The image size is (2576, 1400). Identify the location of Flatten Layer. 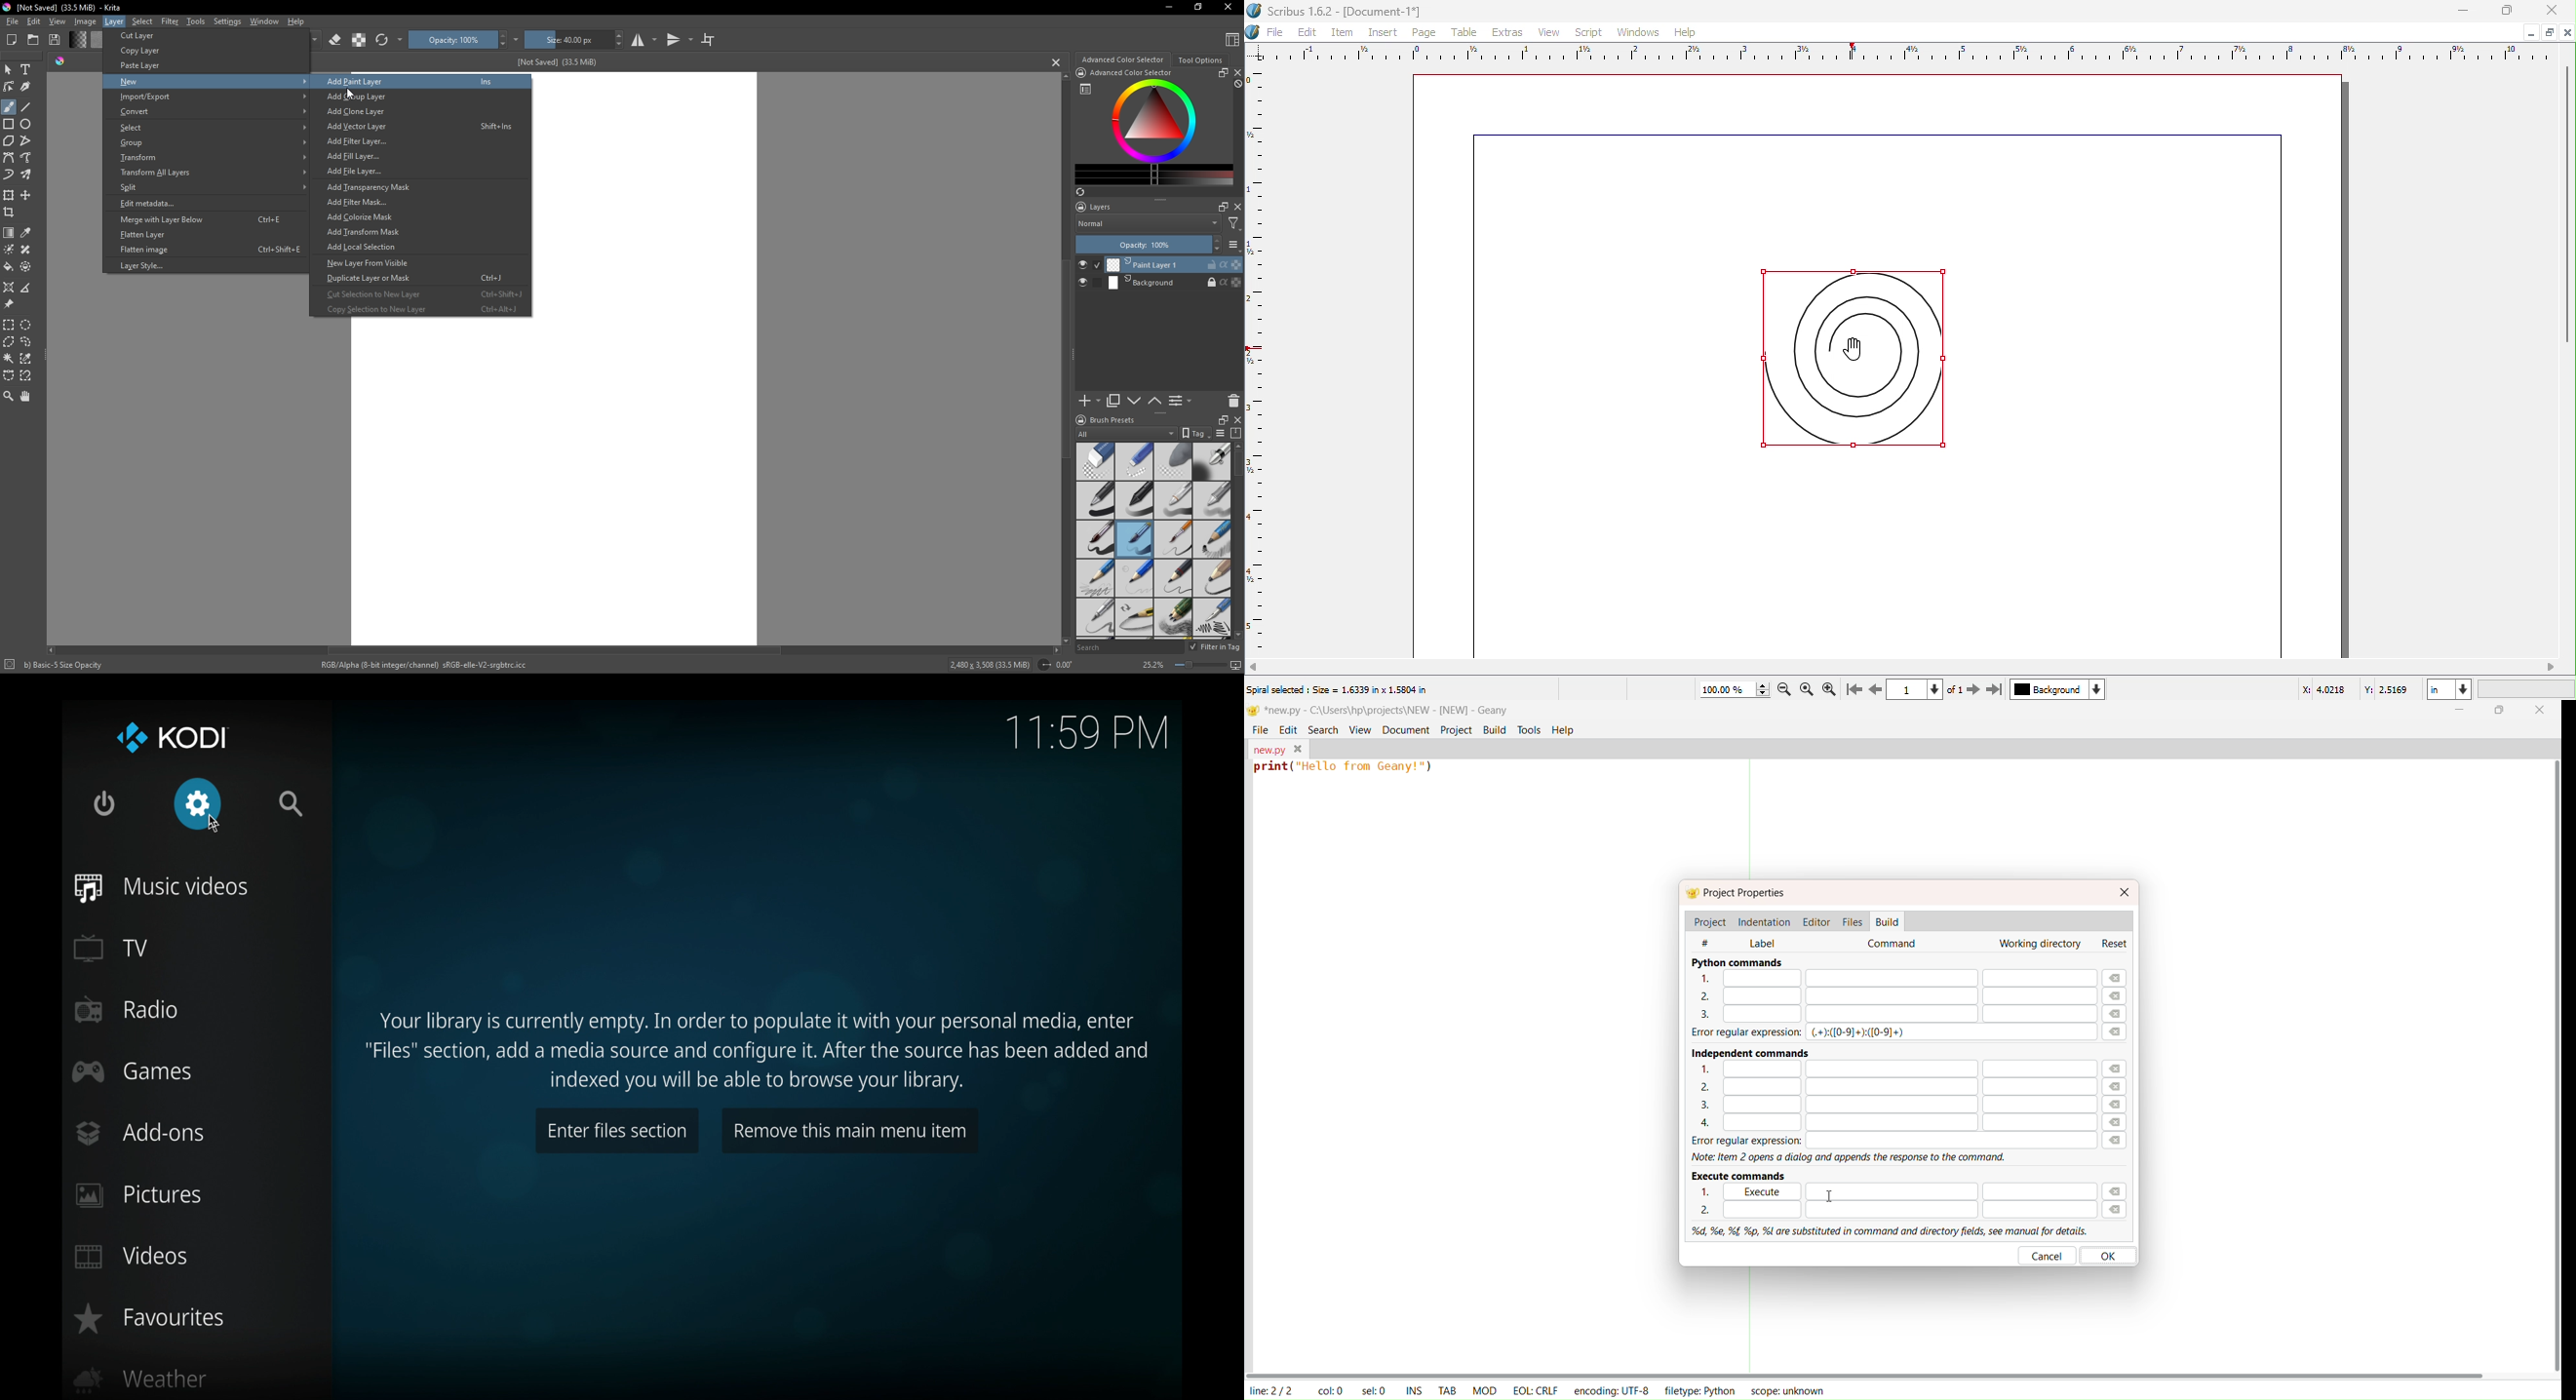
(146, 235).